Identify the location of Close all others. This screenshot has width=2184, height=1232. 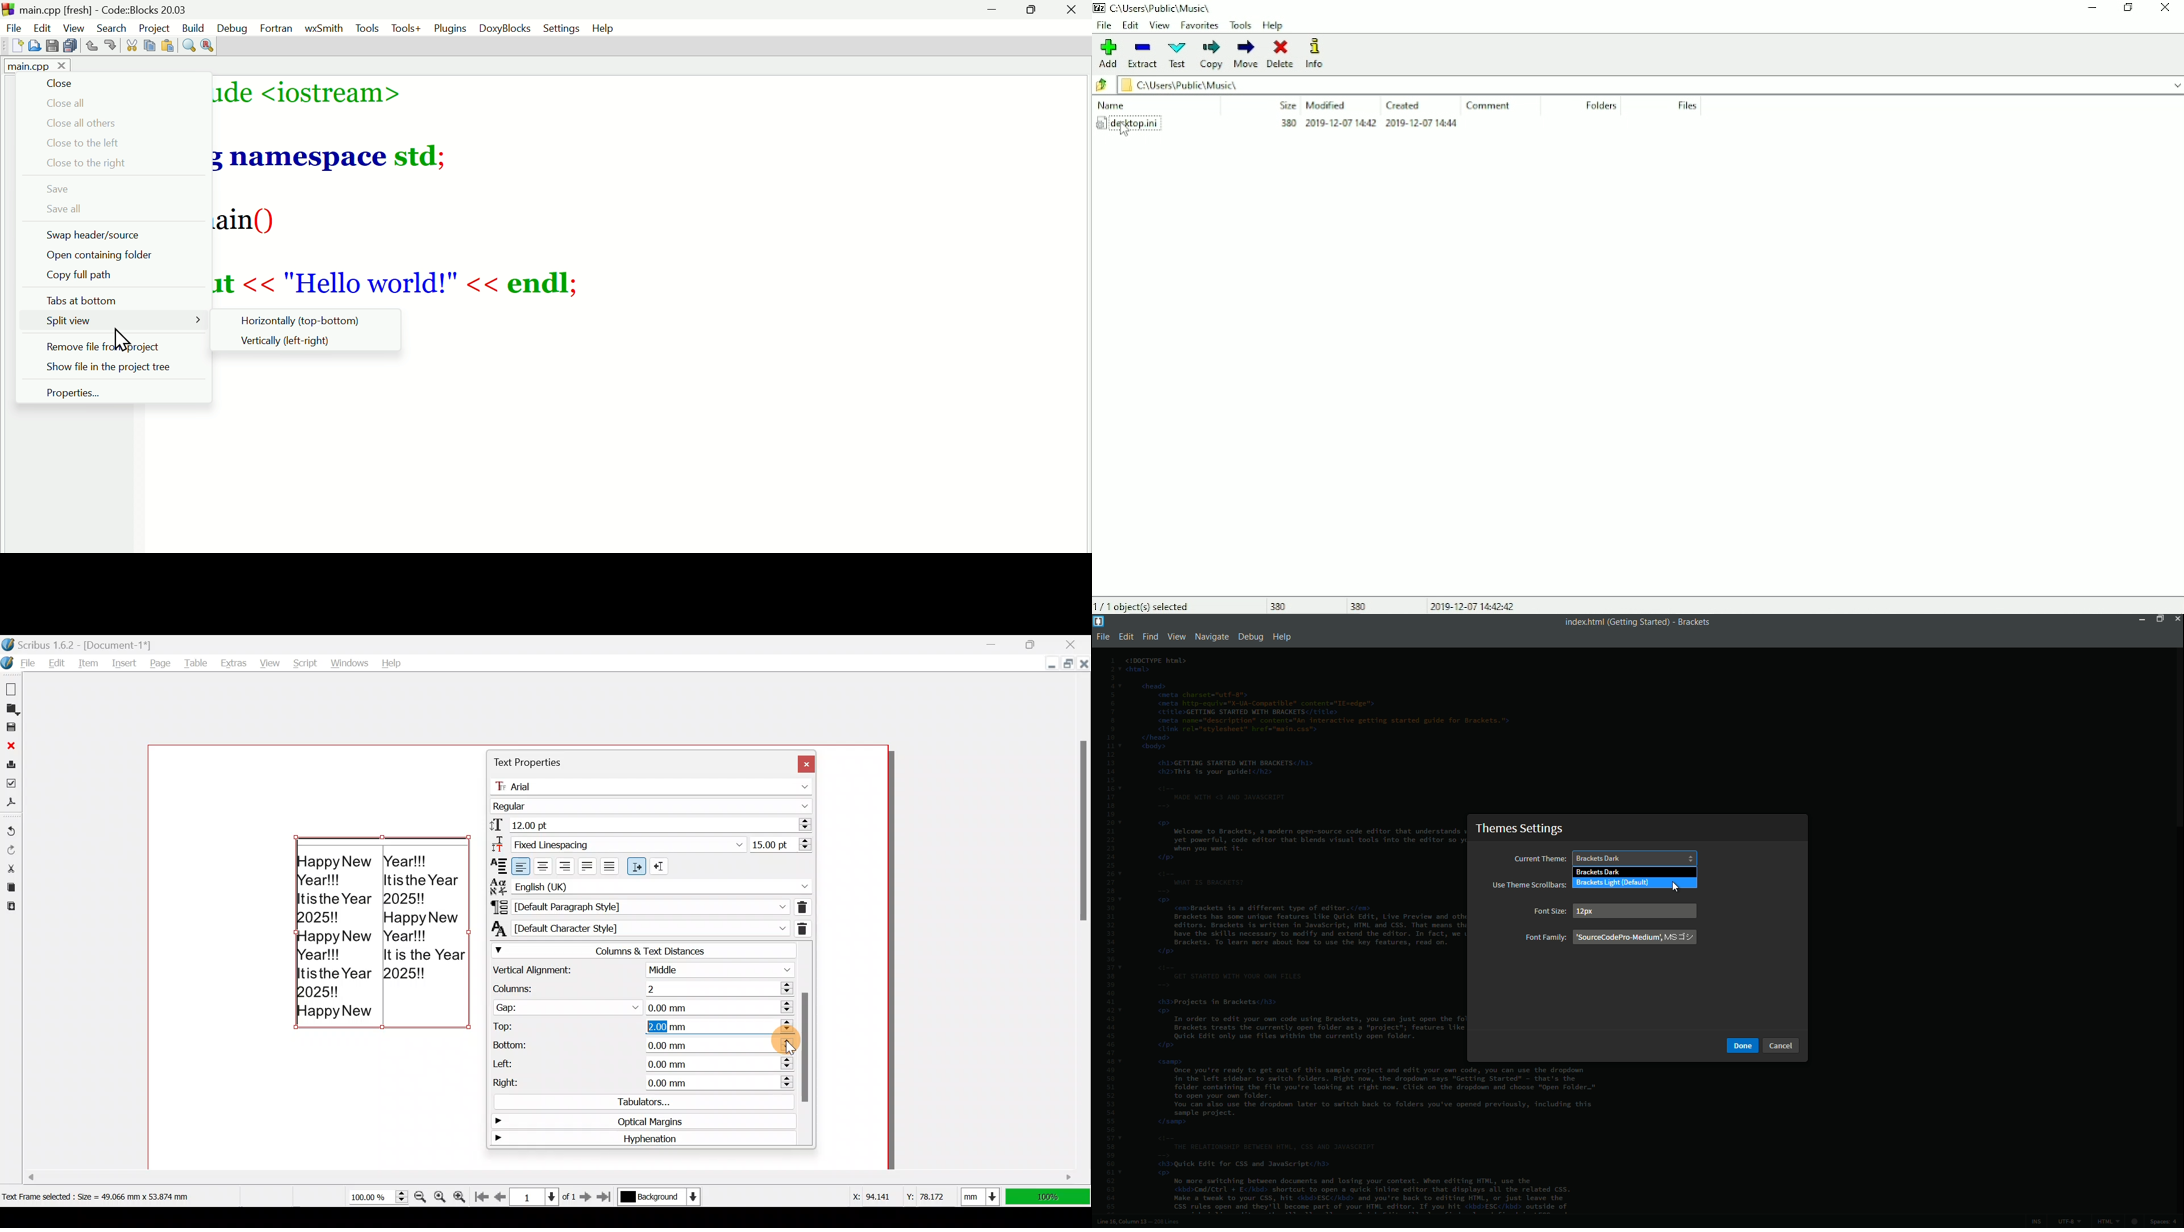
(103, 123).